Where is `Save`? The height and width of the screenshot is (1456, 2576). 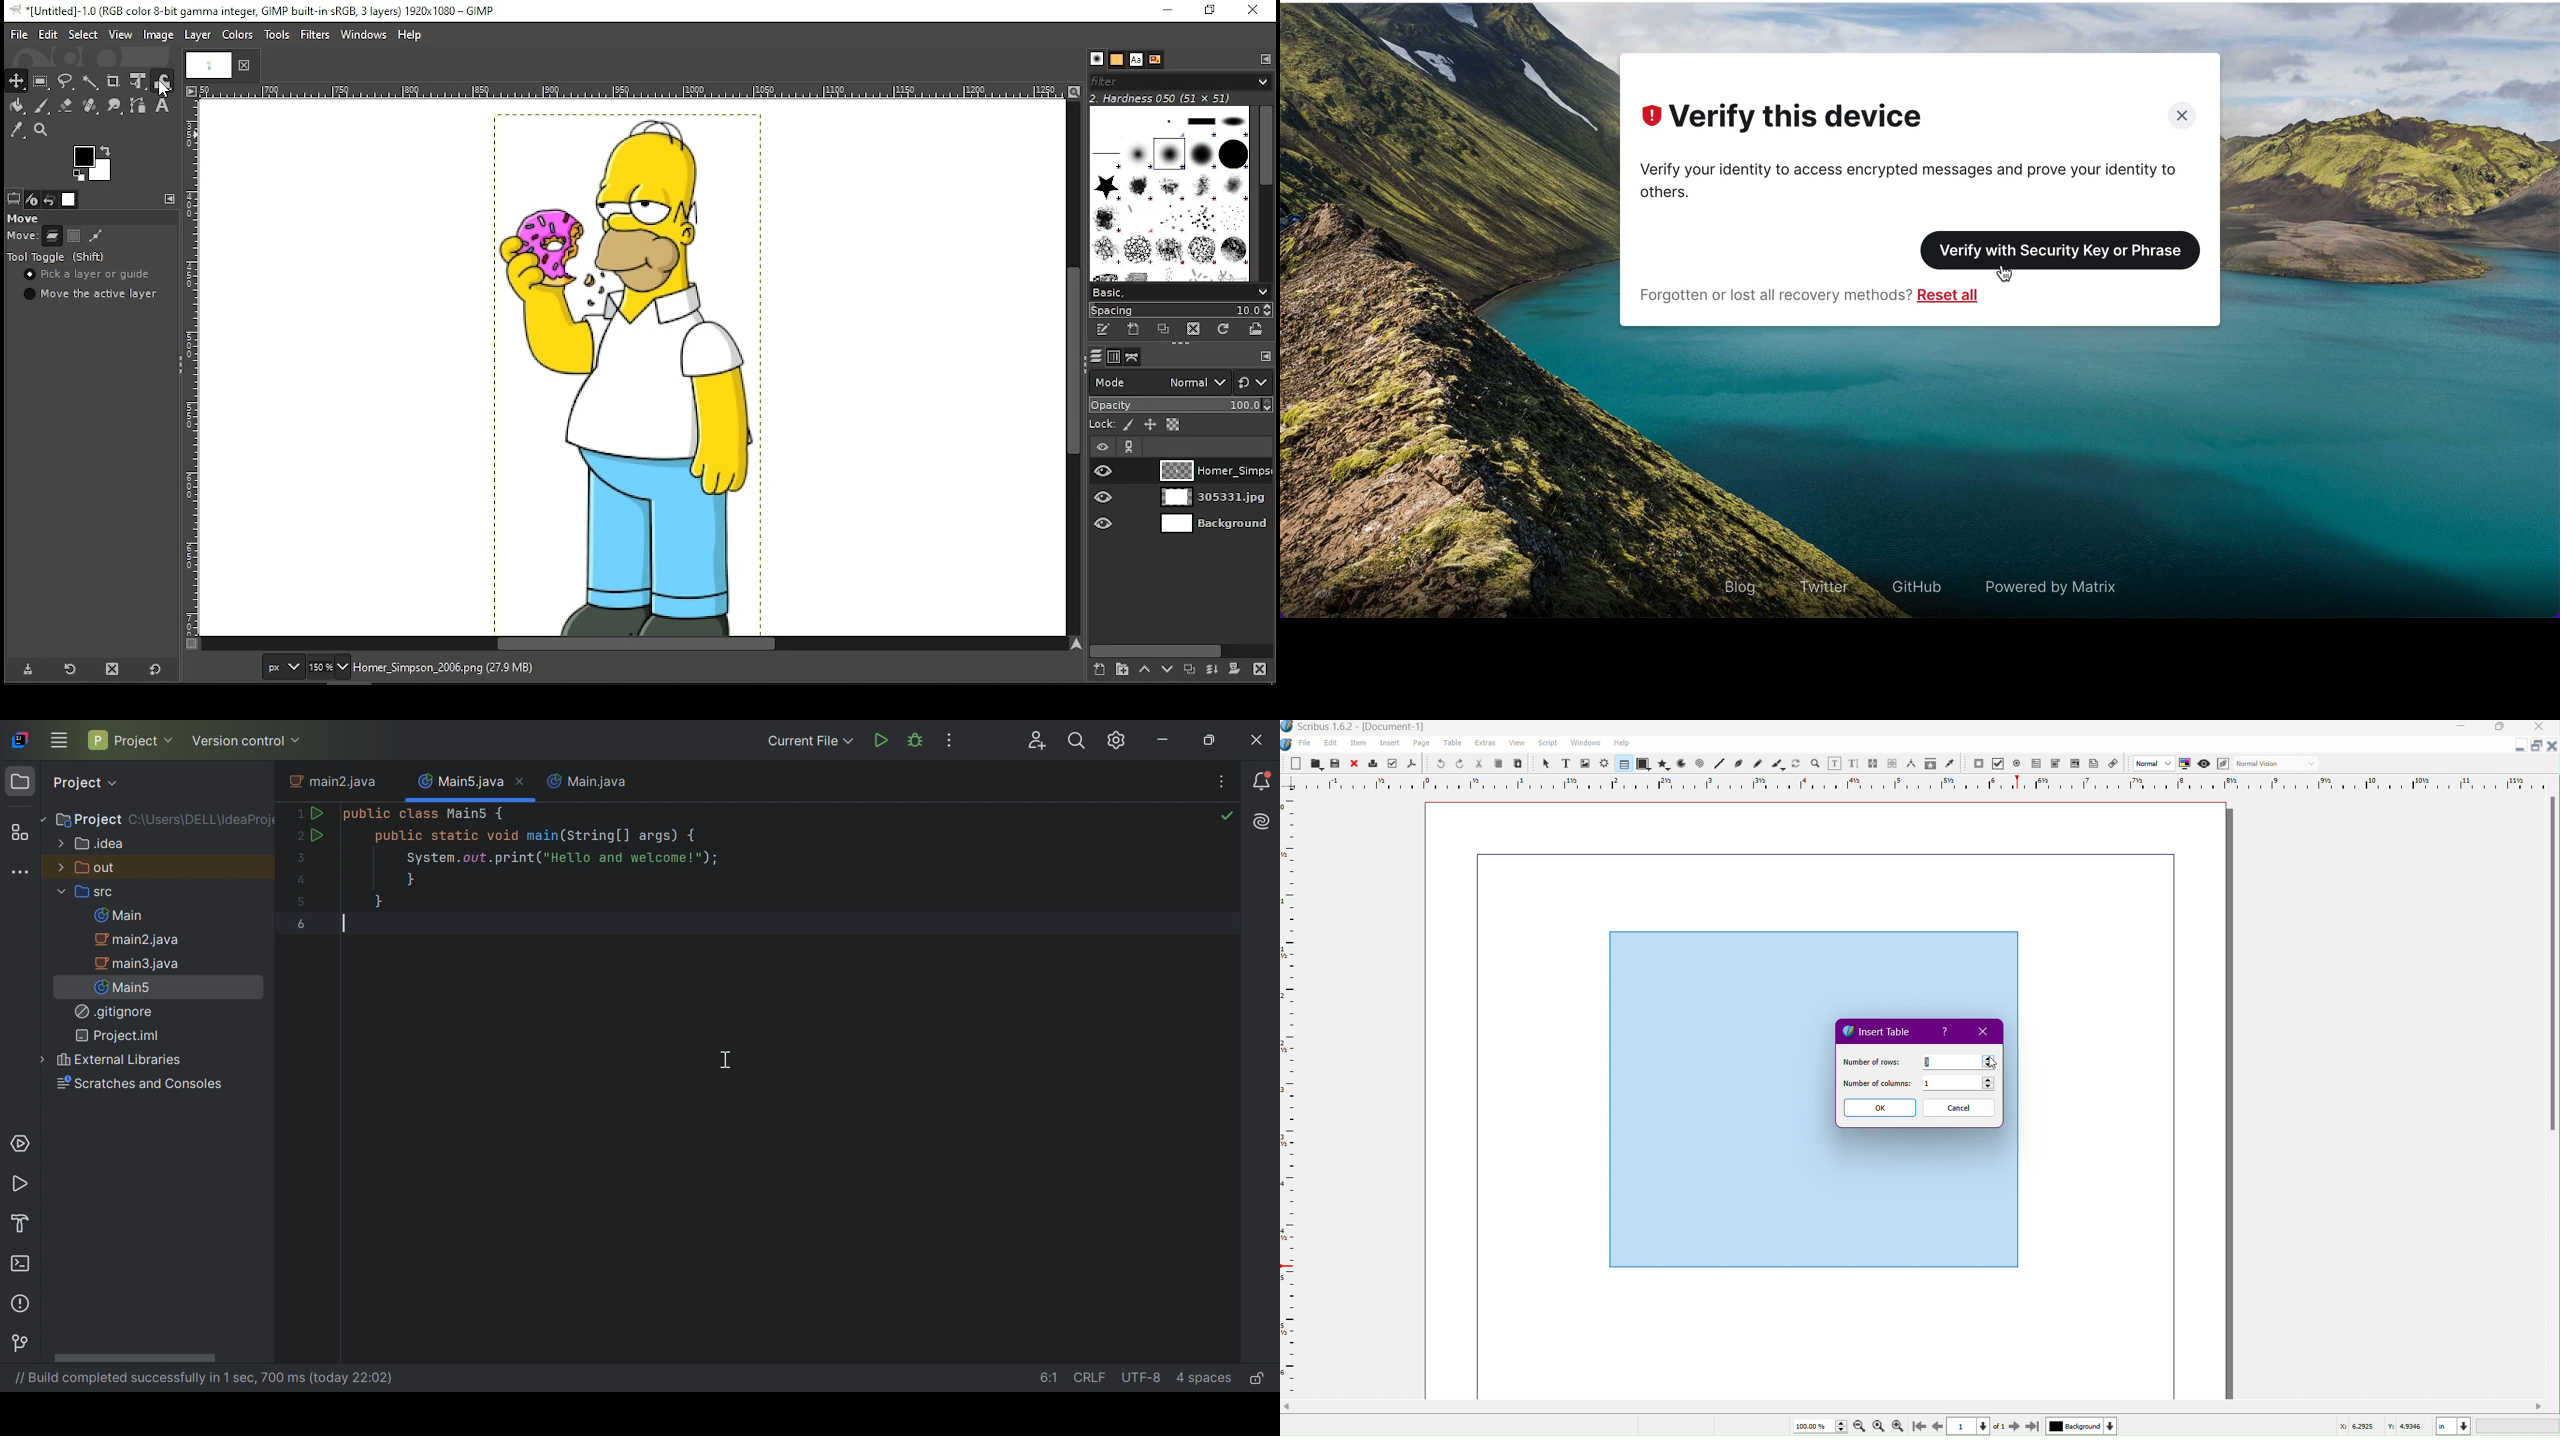 Save is located at coordinates (1336, 763).